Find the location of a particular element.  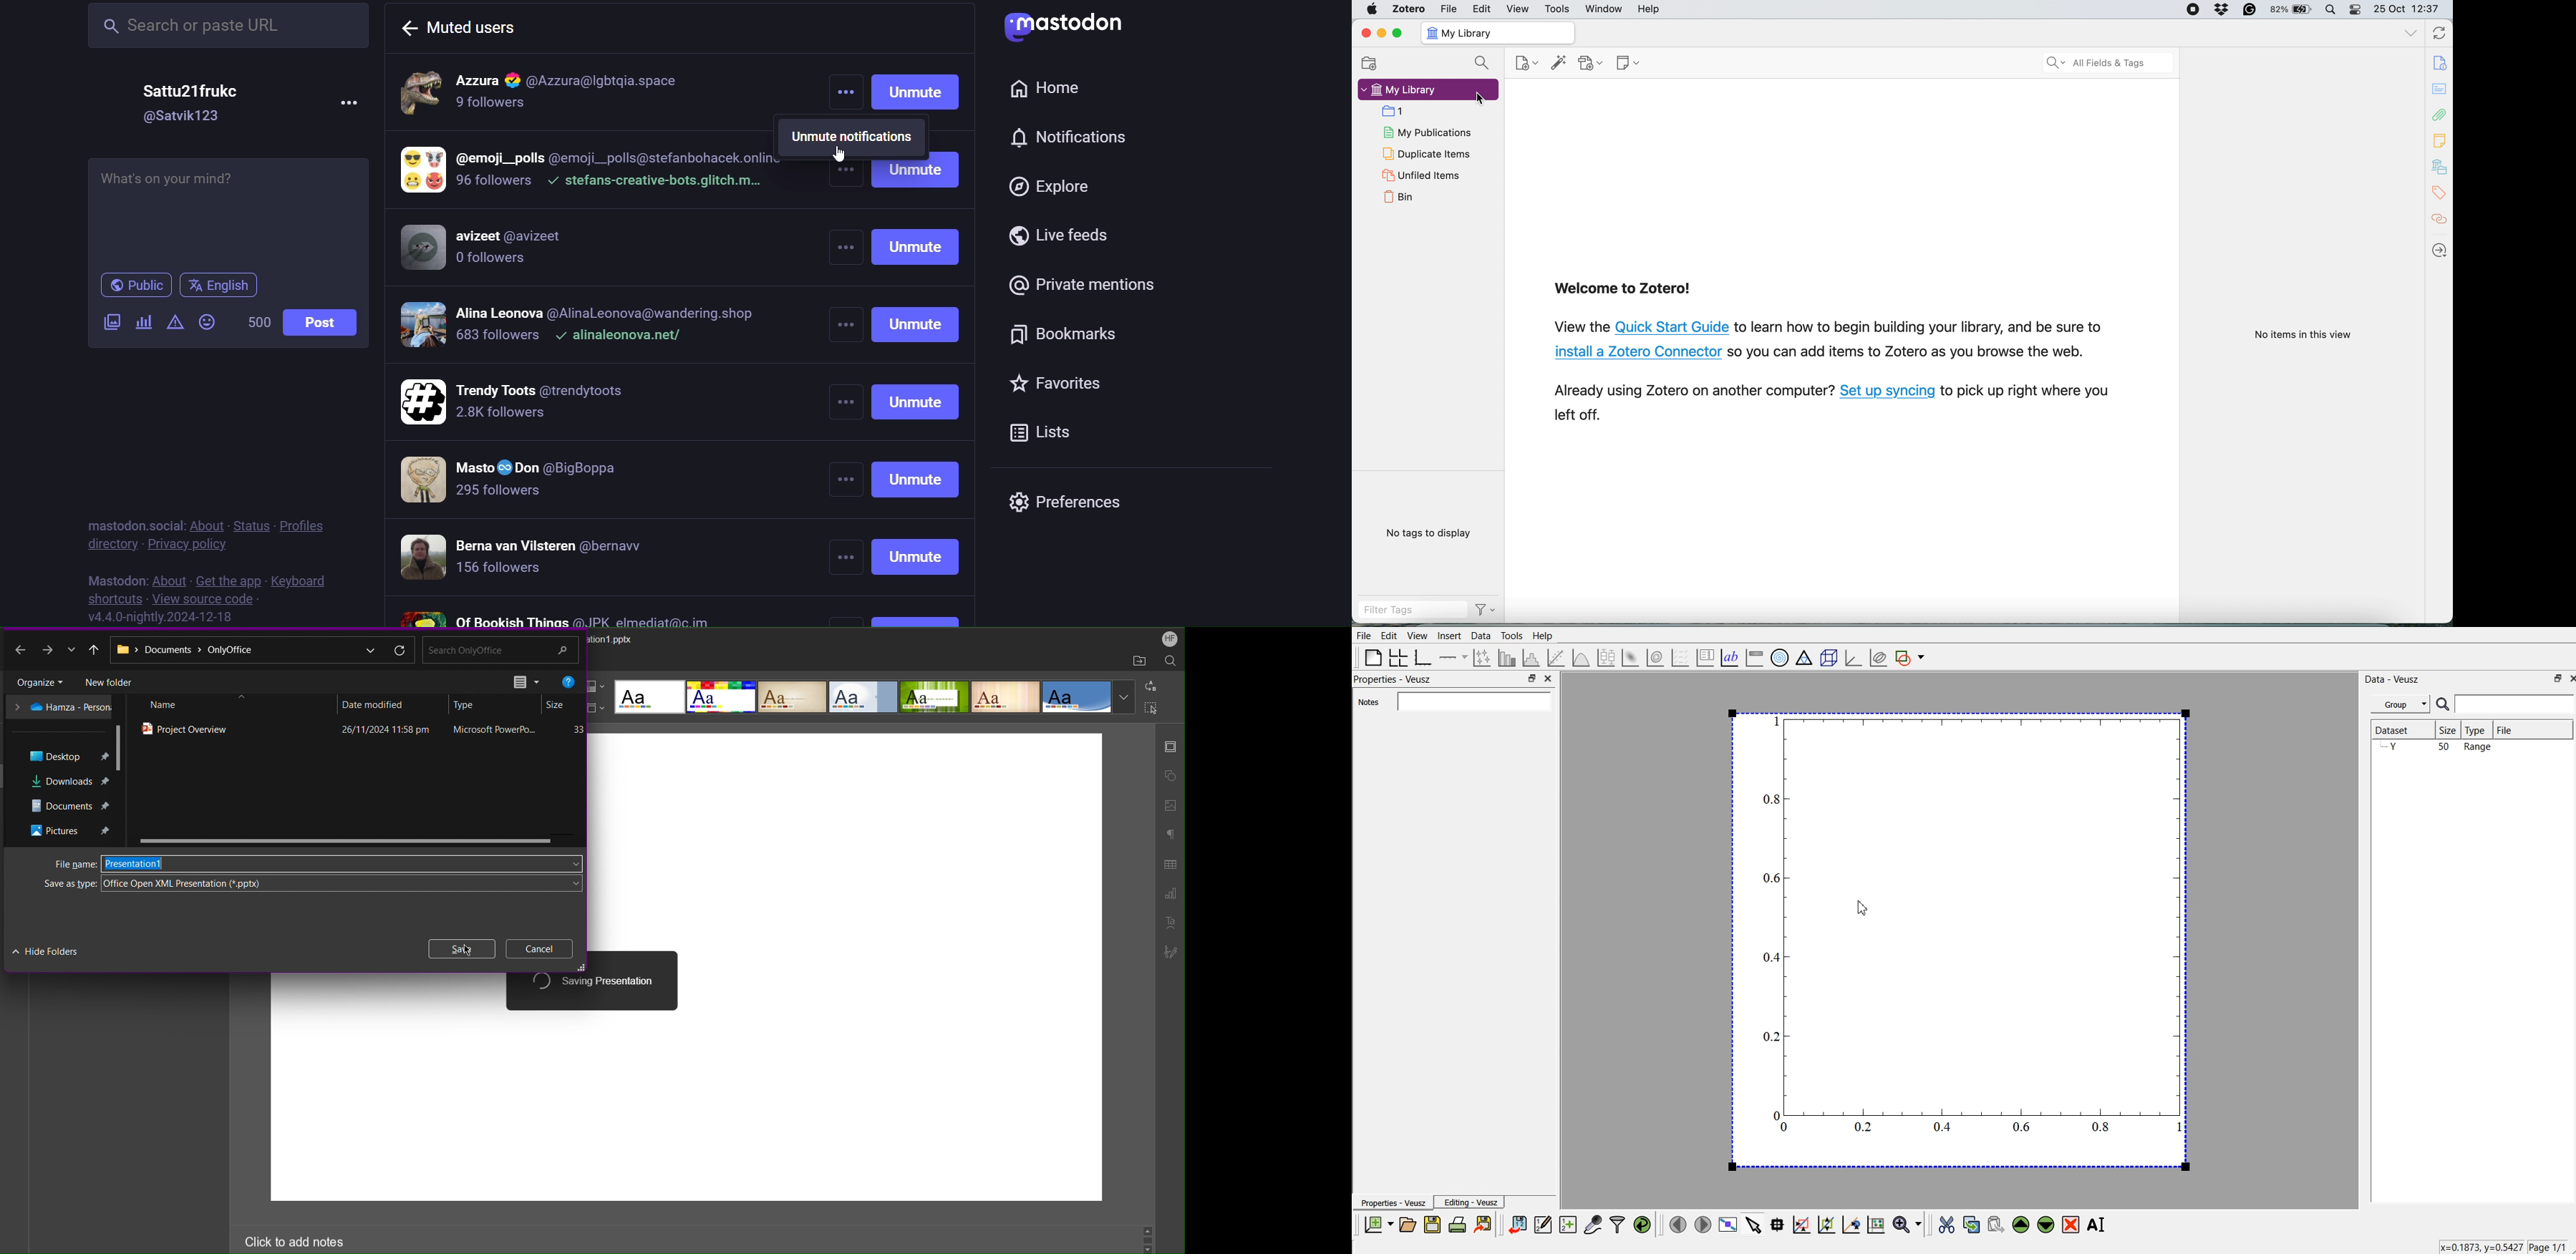

maximise is located at coordinates (1400, 33).